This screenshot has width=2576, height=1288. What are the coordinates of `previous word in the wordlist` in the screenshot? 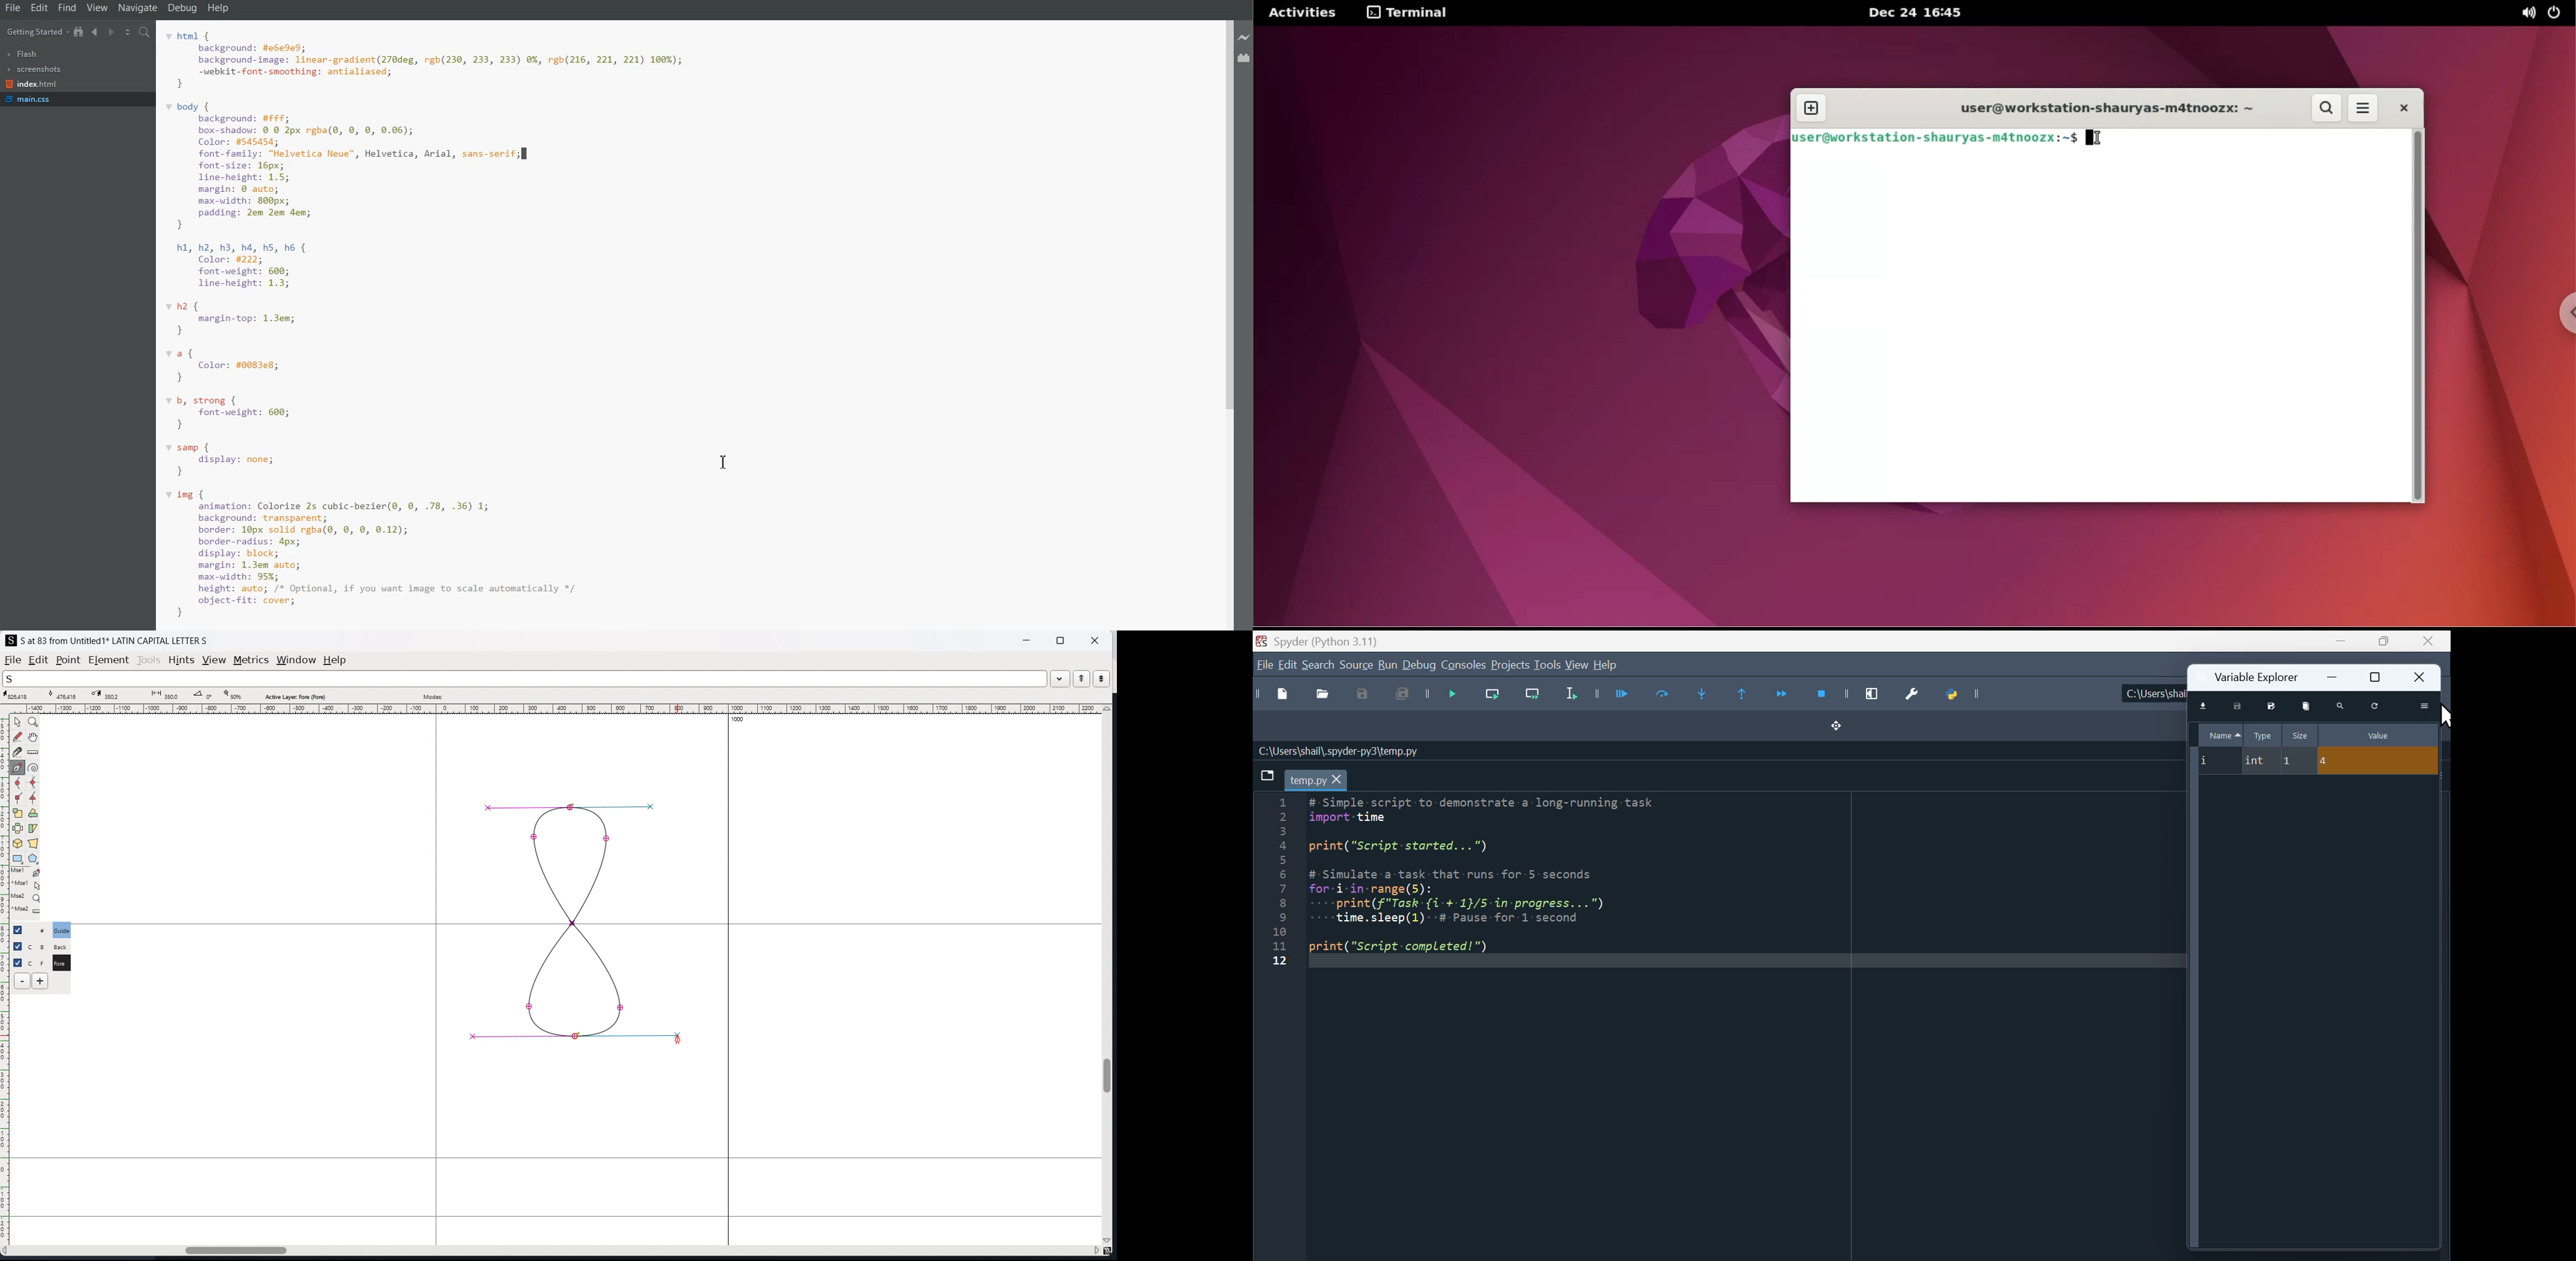 It's located at (1082, 678).